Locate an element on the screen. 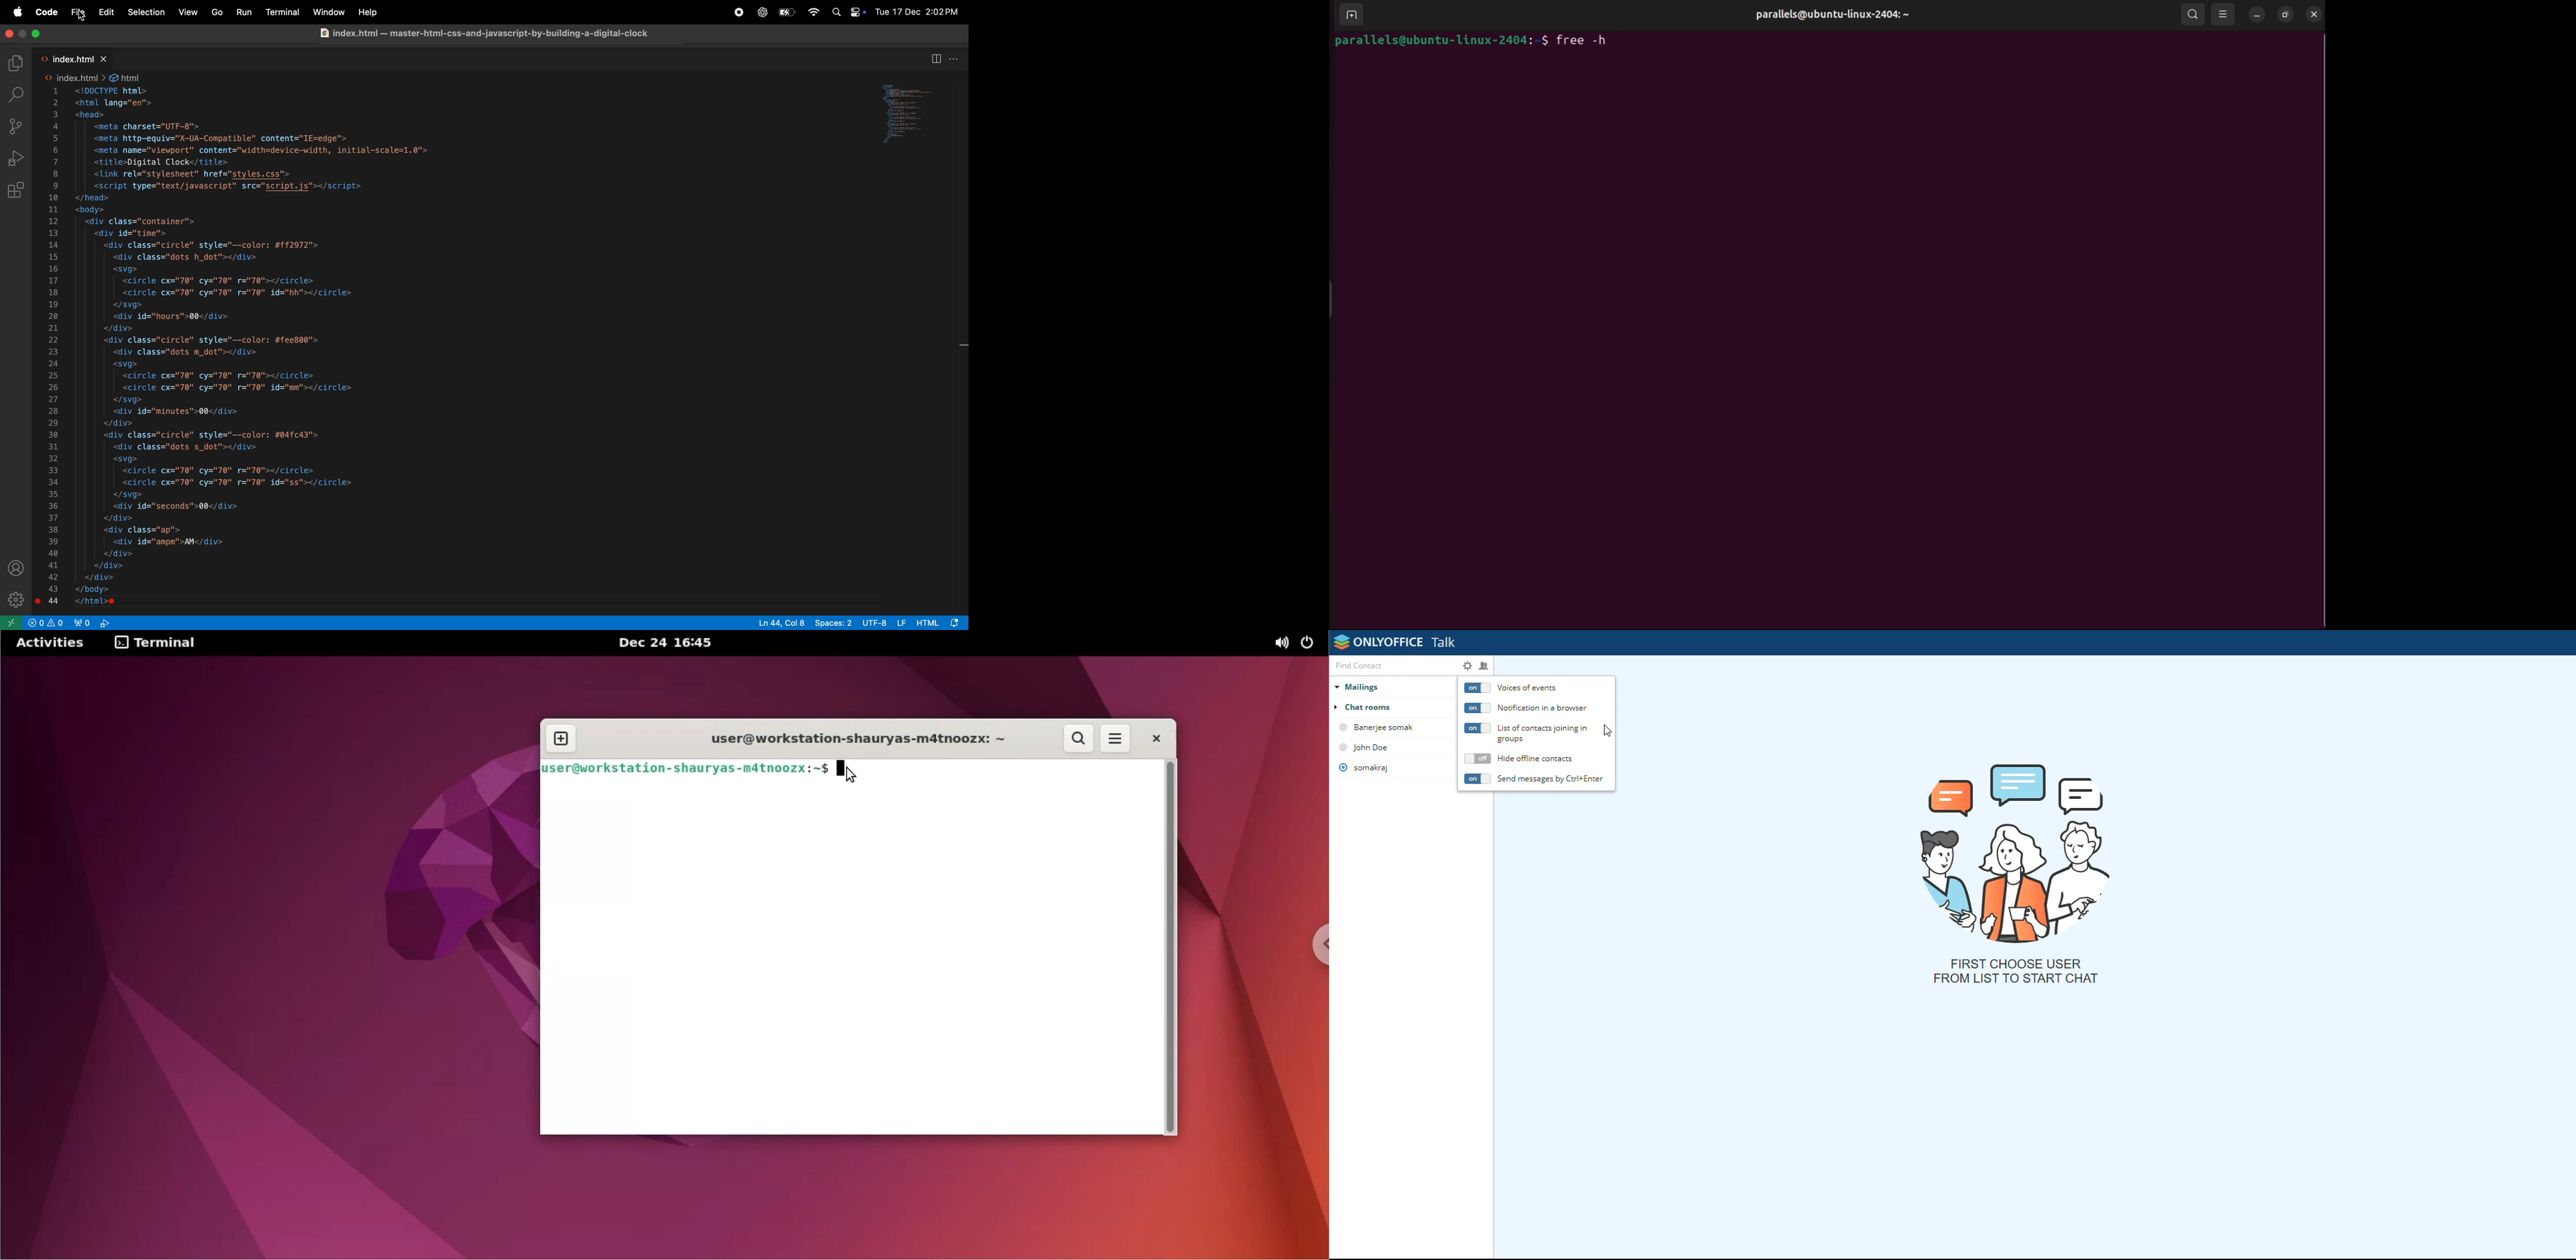  Ln44,  col 8 is located at coordinates (781, 622).